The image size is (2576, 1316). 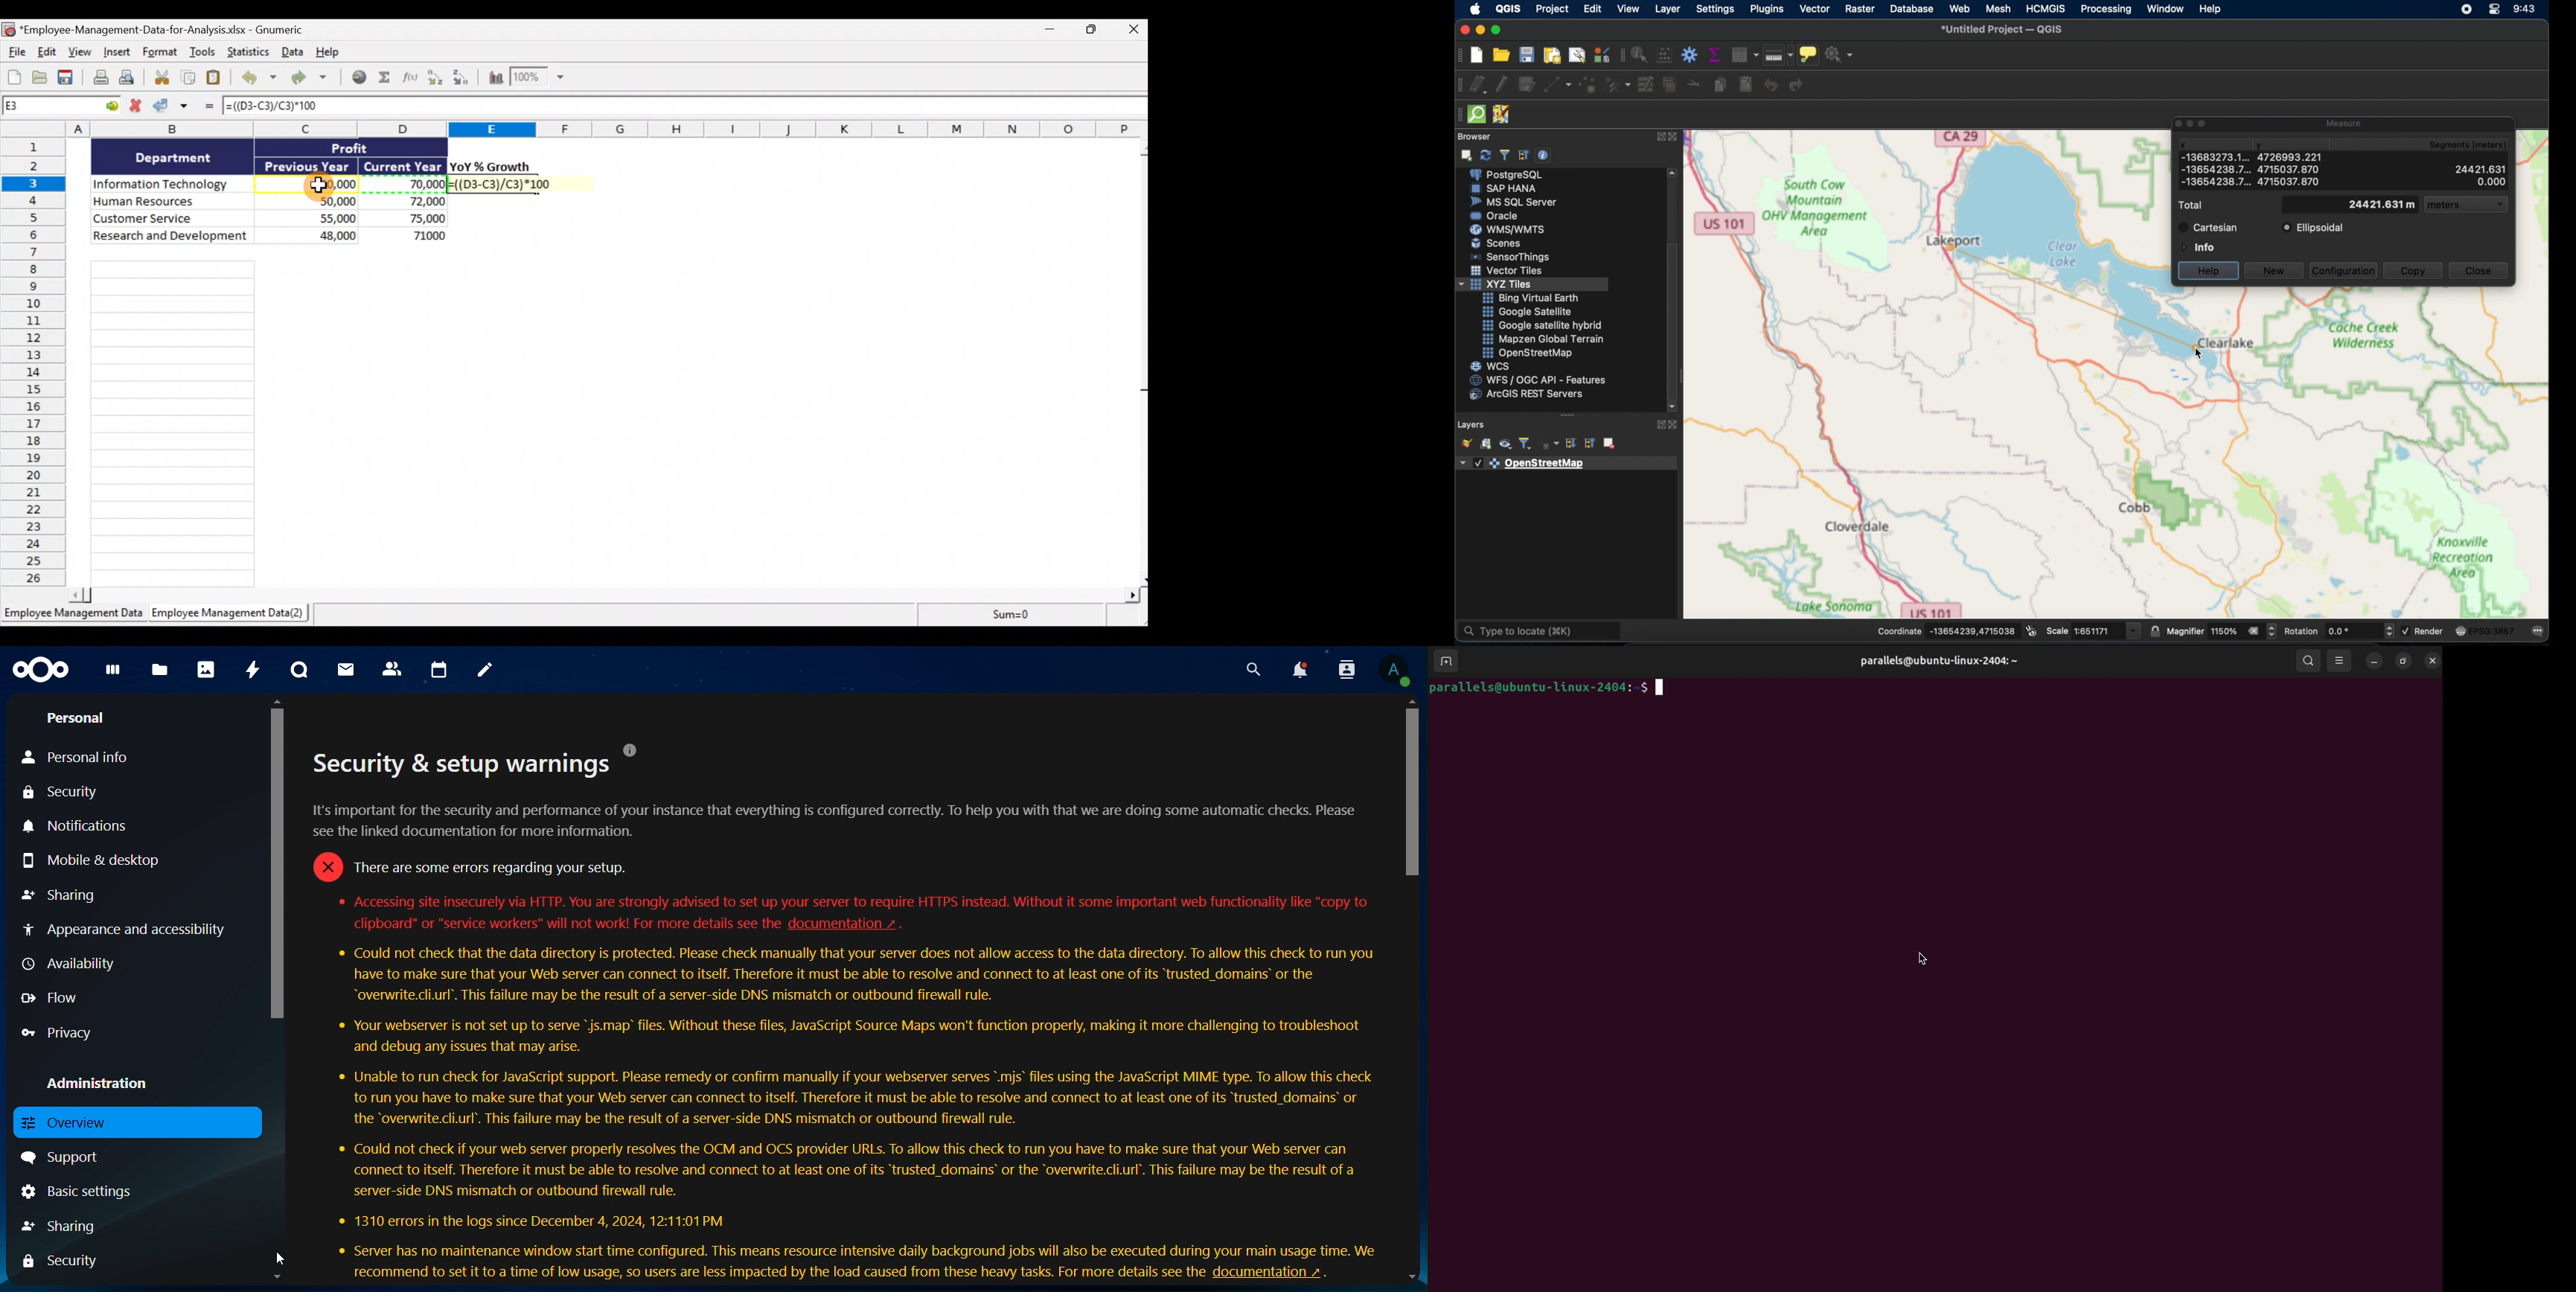 What do you see at coordinates (46, 51) in the screenshot?
I see `Edit` at bounding box center [46, 51].